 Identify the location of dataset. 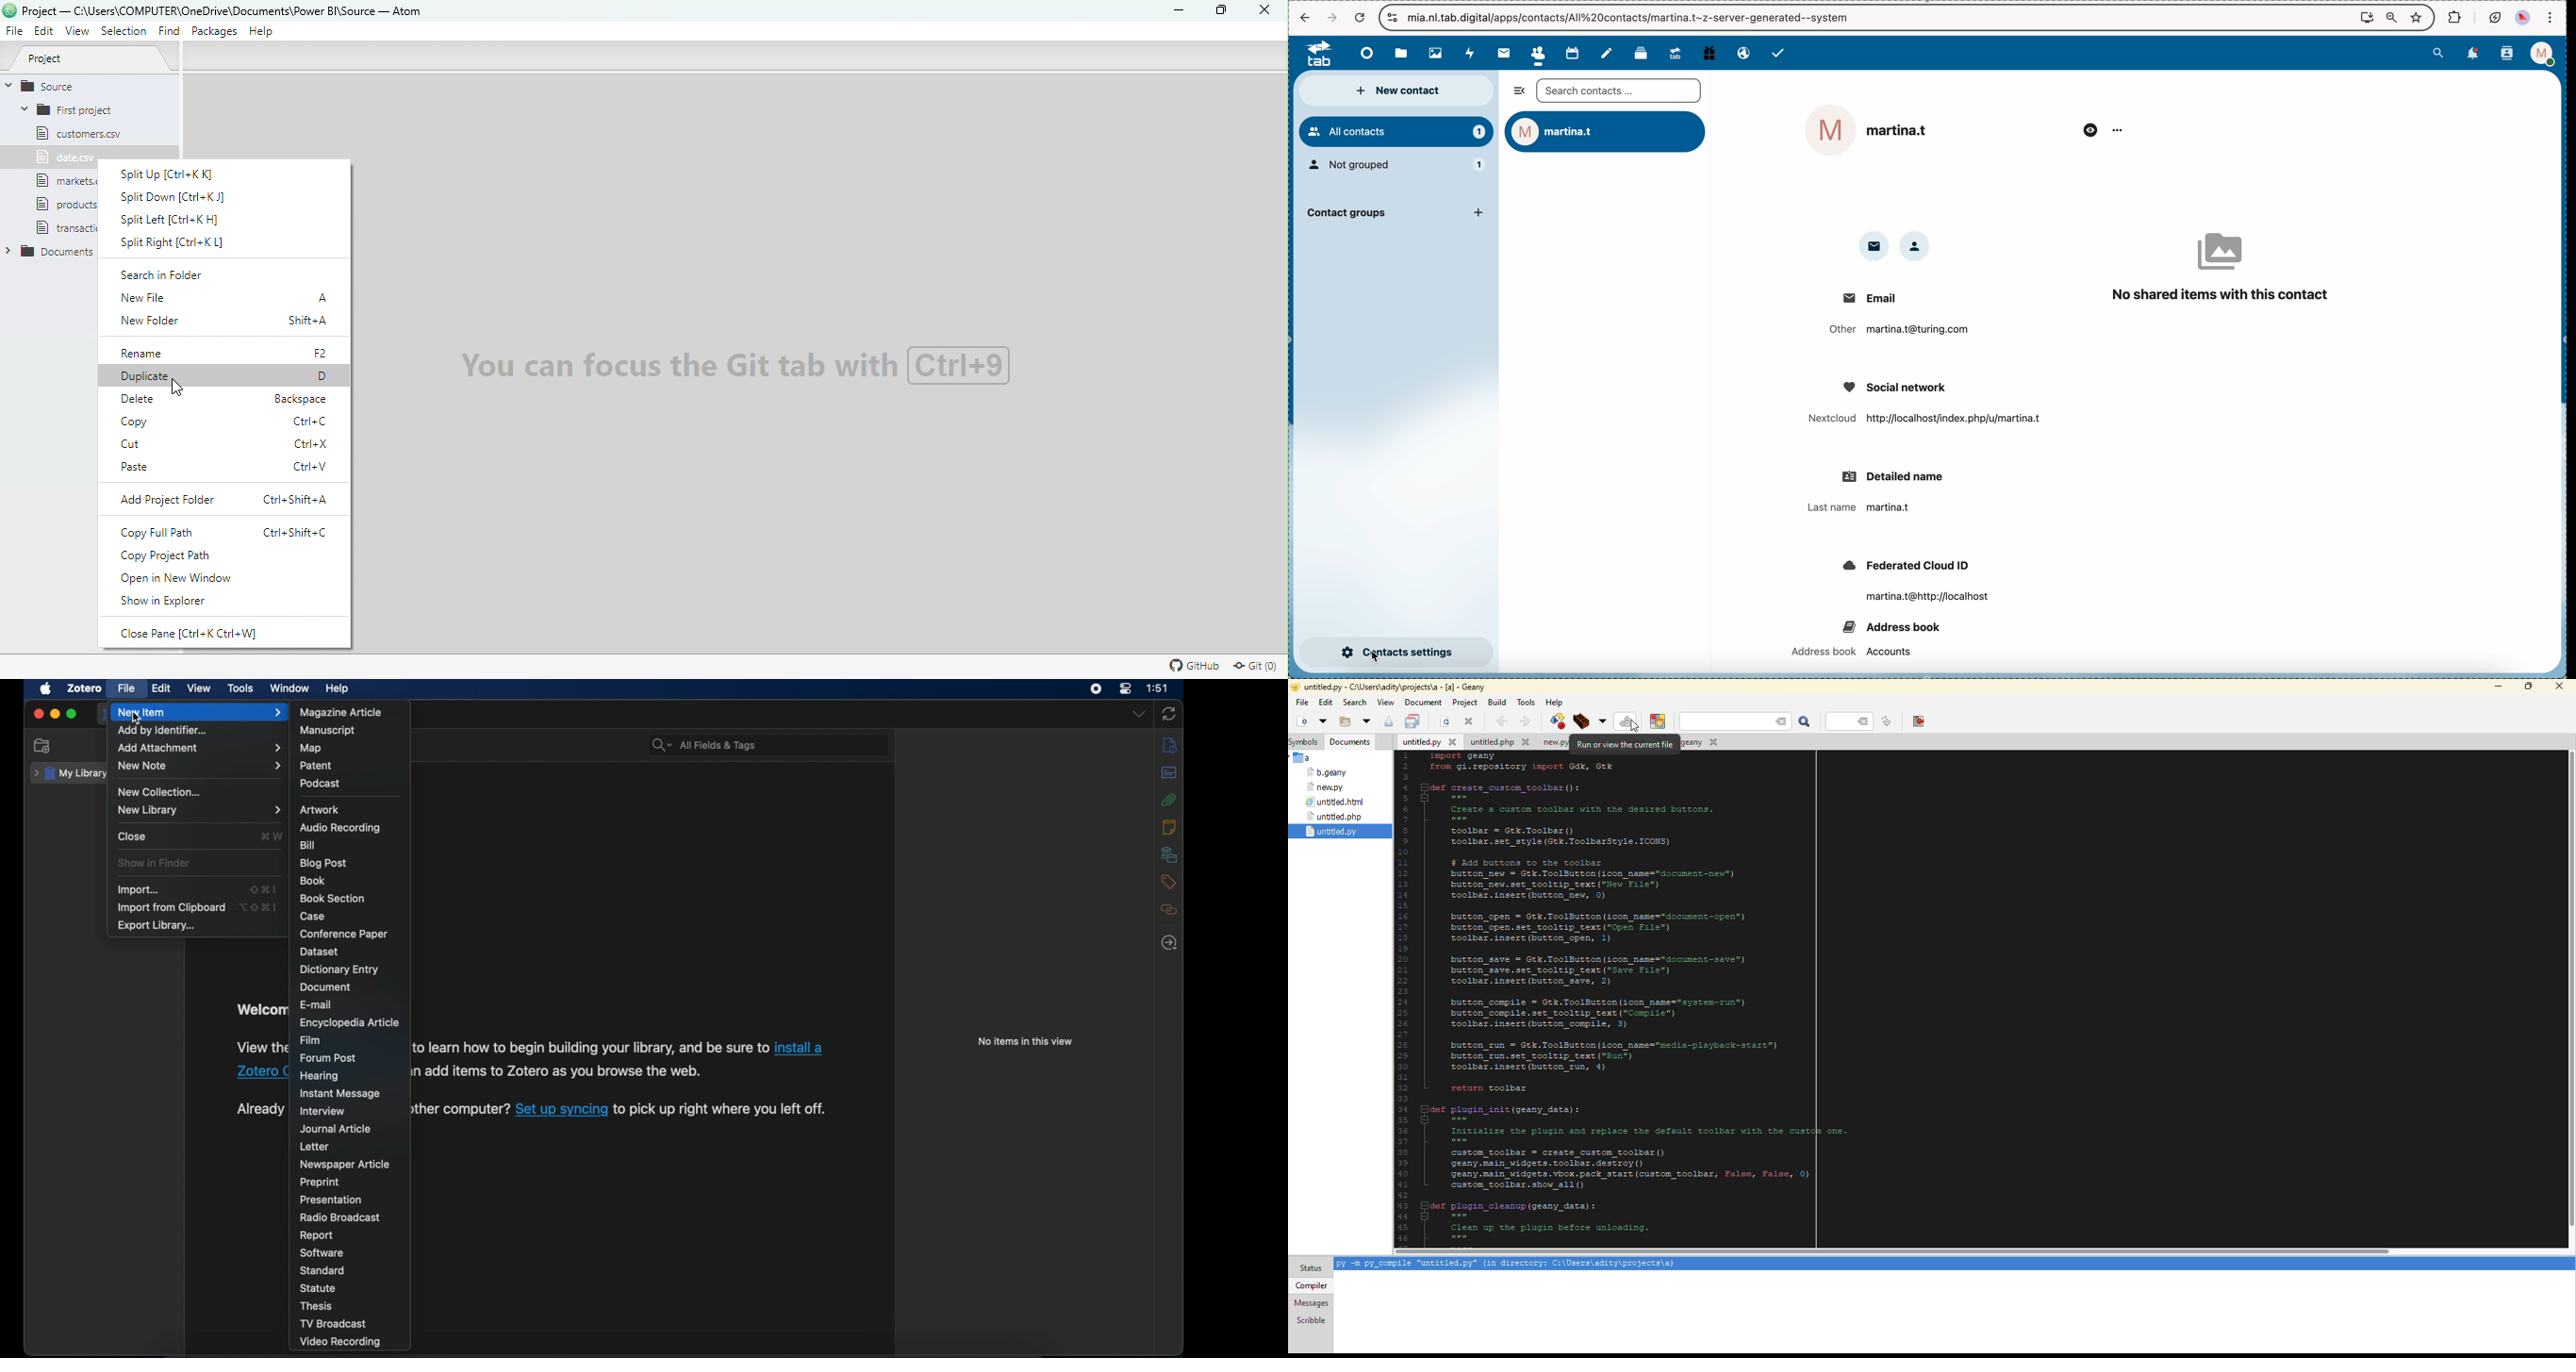
(319, 951).